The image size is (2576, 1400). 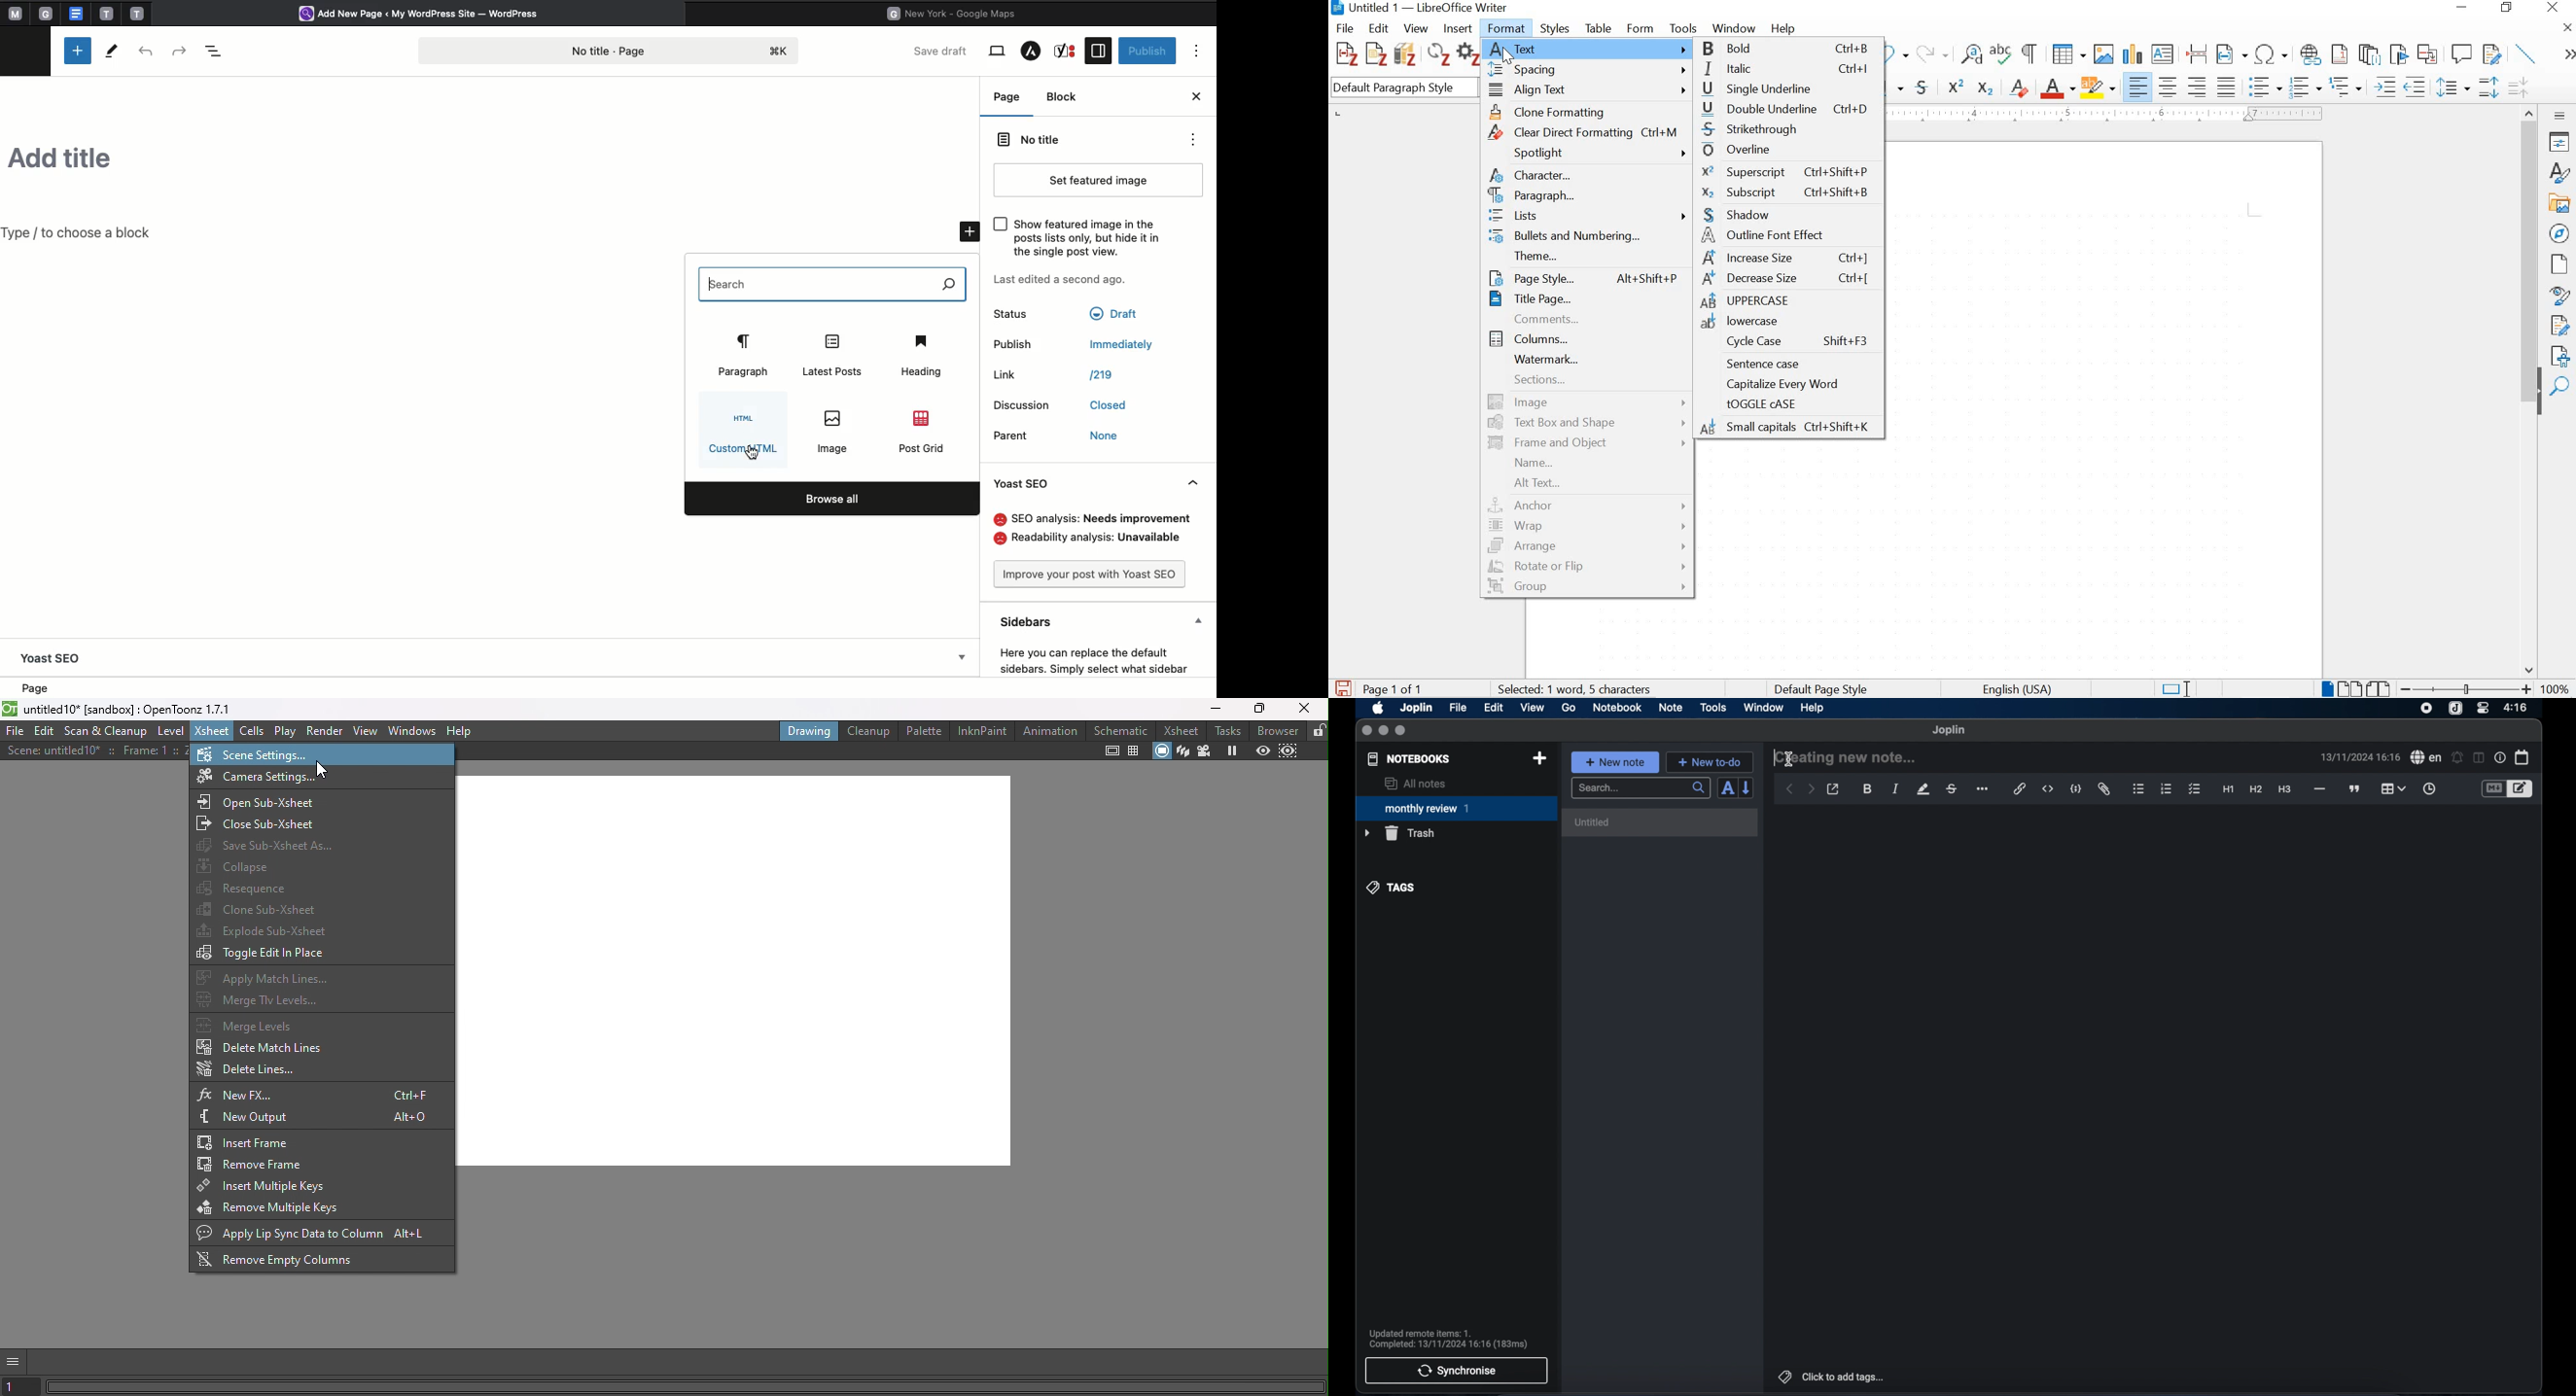 What do you see at coordinates (1588, 197) in the screenshot?
I see `paragraph` at bounding box center [1588, 197].